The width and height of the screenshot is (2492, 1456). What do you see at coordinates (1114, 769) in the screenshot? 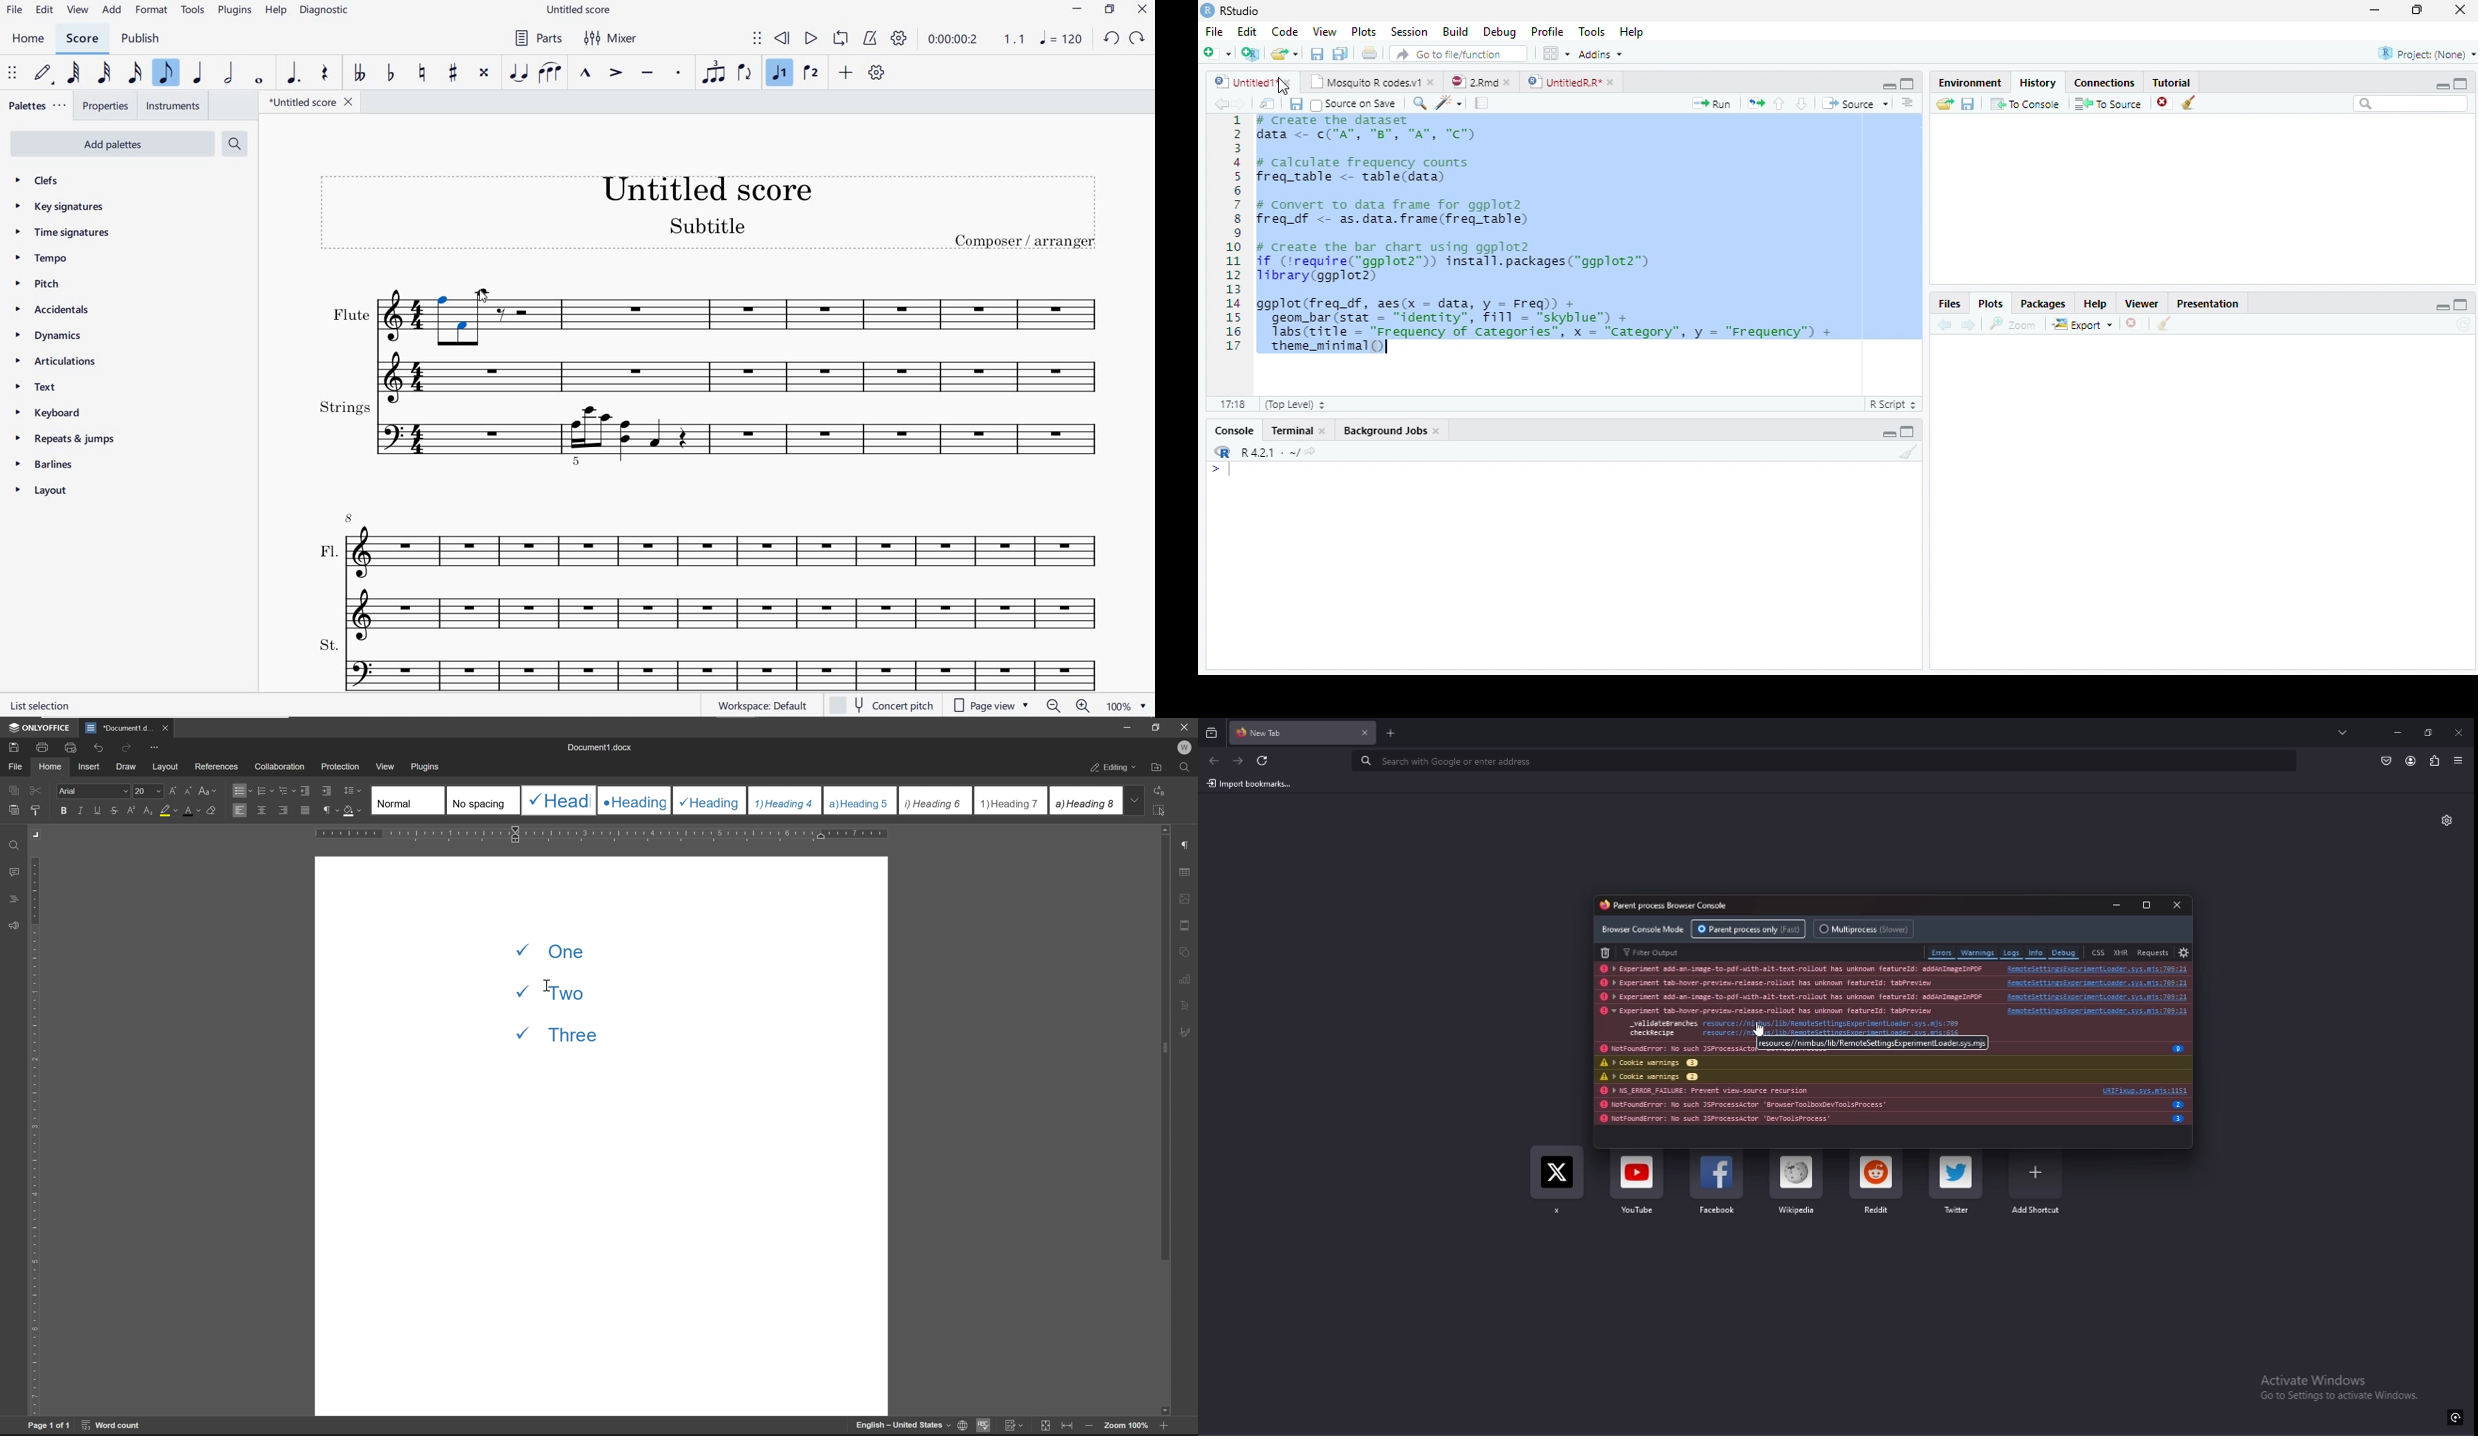
I see `editing` at bounding box center [1114, 769].